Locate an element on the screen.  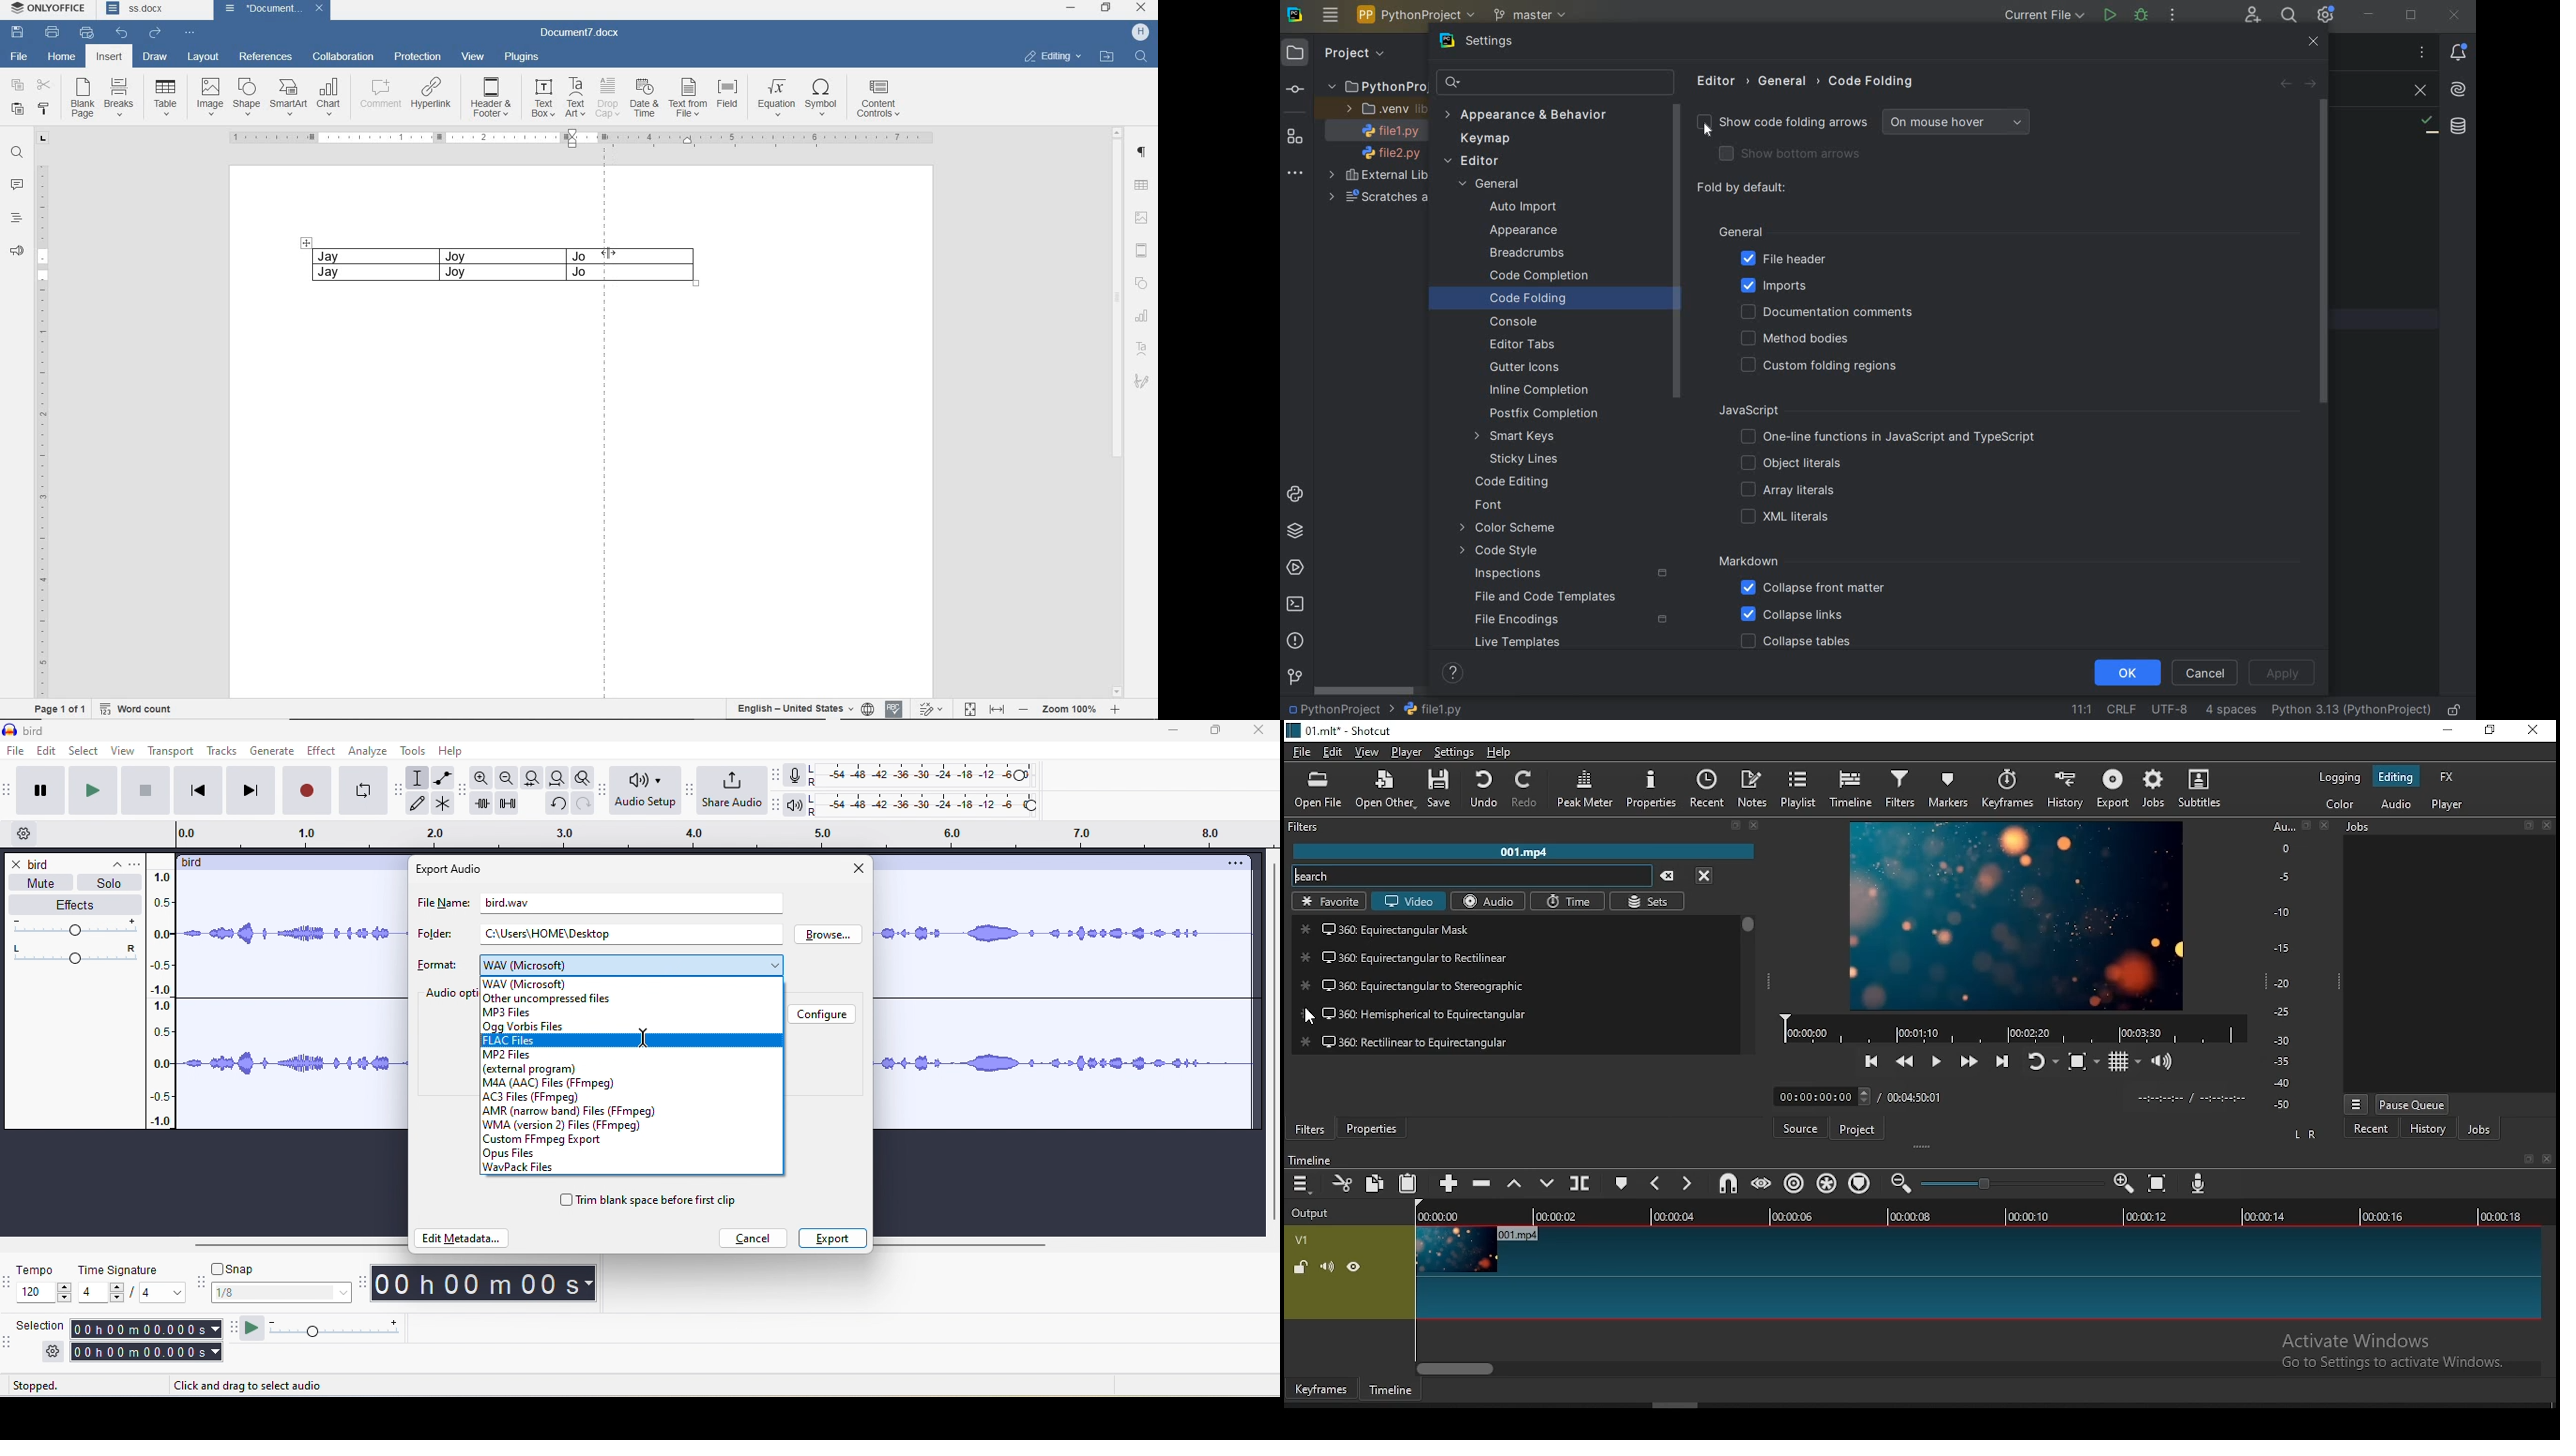
TEXT ART is located at coordinates (575, 97).